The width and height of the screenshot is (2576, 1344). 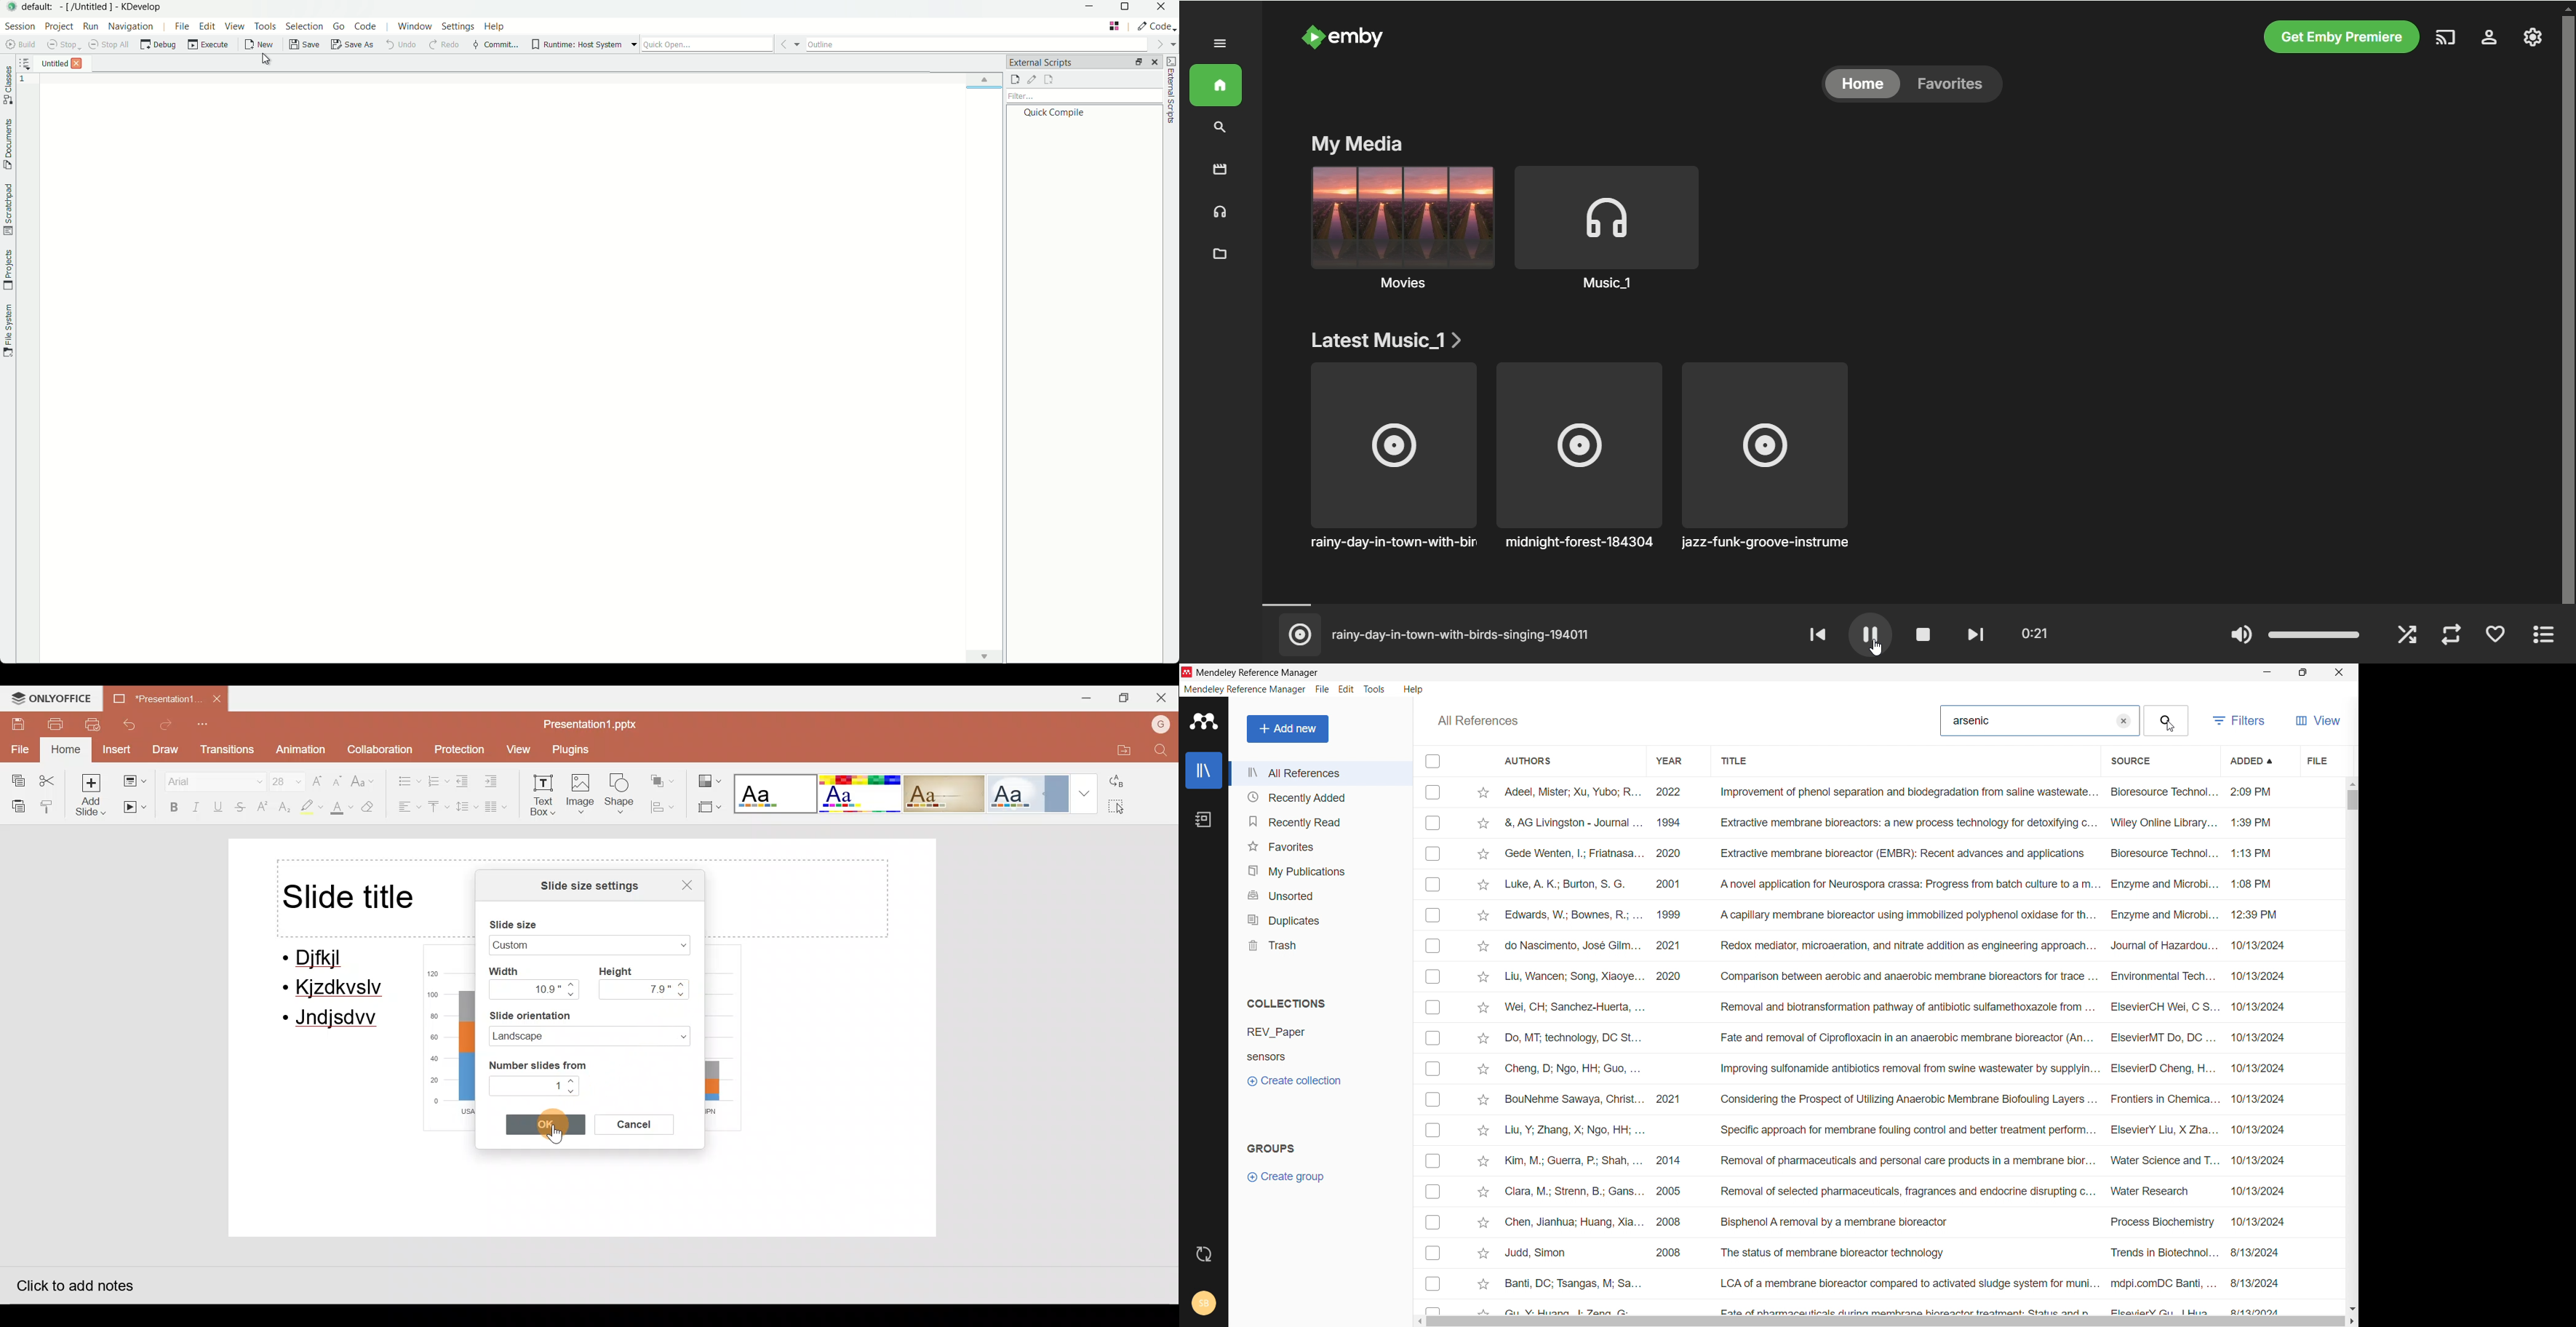 What do you see at coordinates (1897, 1159) in the screenshot?
I see `Kim, M.; Guerra, P; Shah, ... 2014 Removal of pharmaceuticals and personal care products in a membrane bior... Water Science and T... 10/13/2024` at bounding box center [1897, 1159].